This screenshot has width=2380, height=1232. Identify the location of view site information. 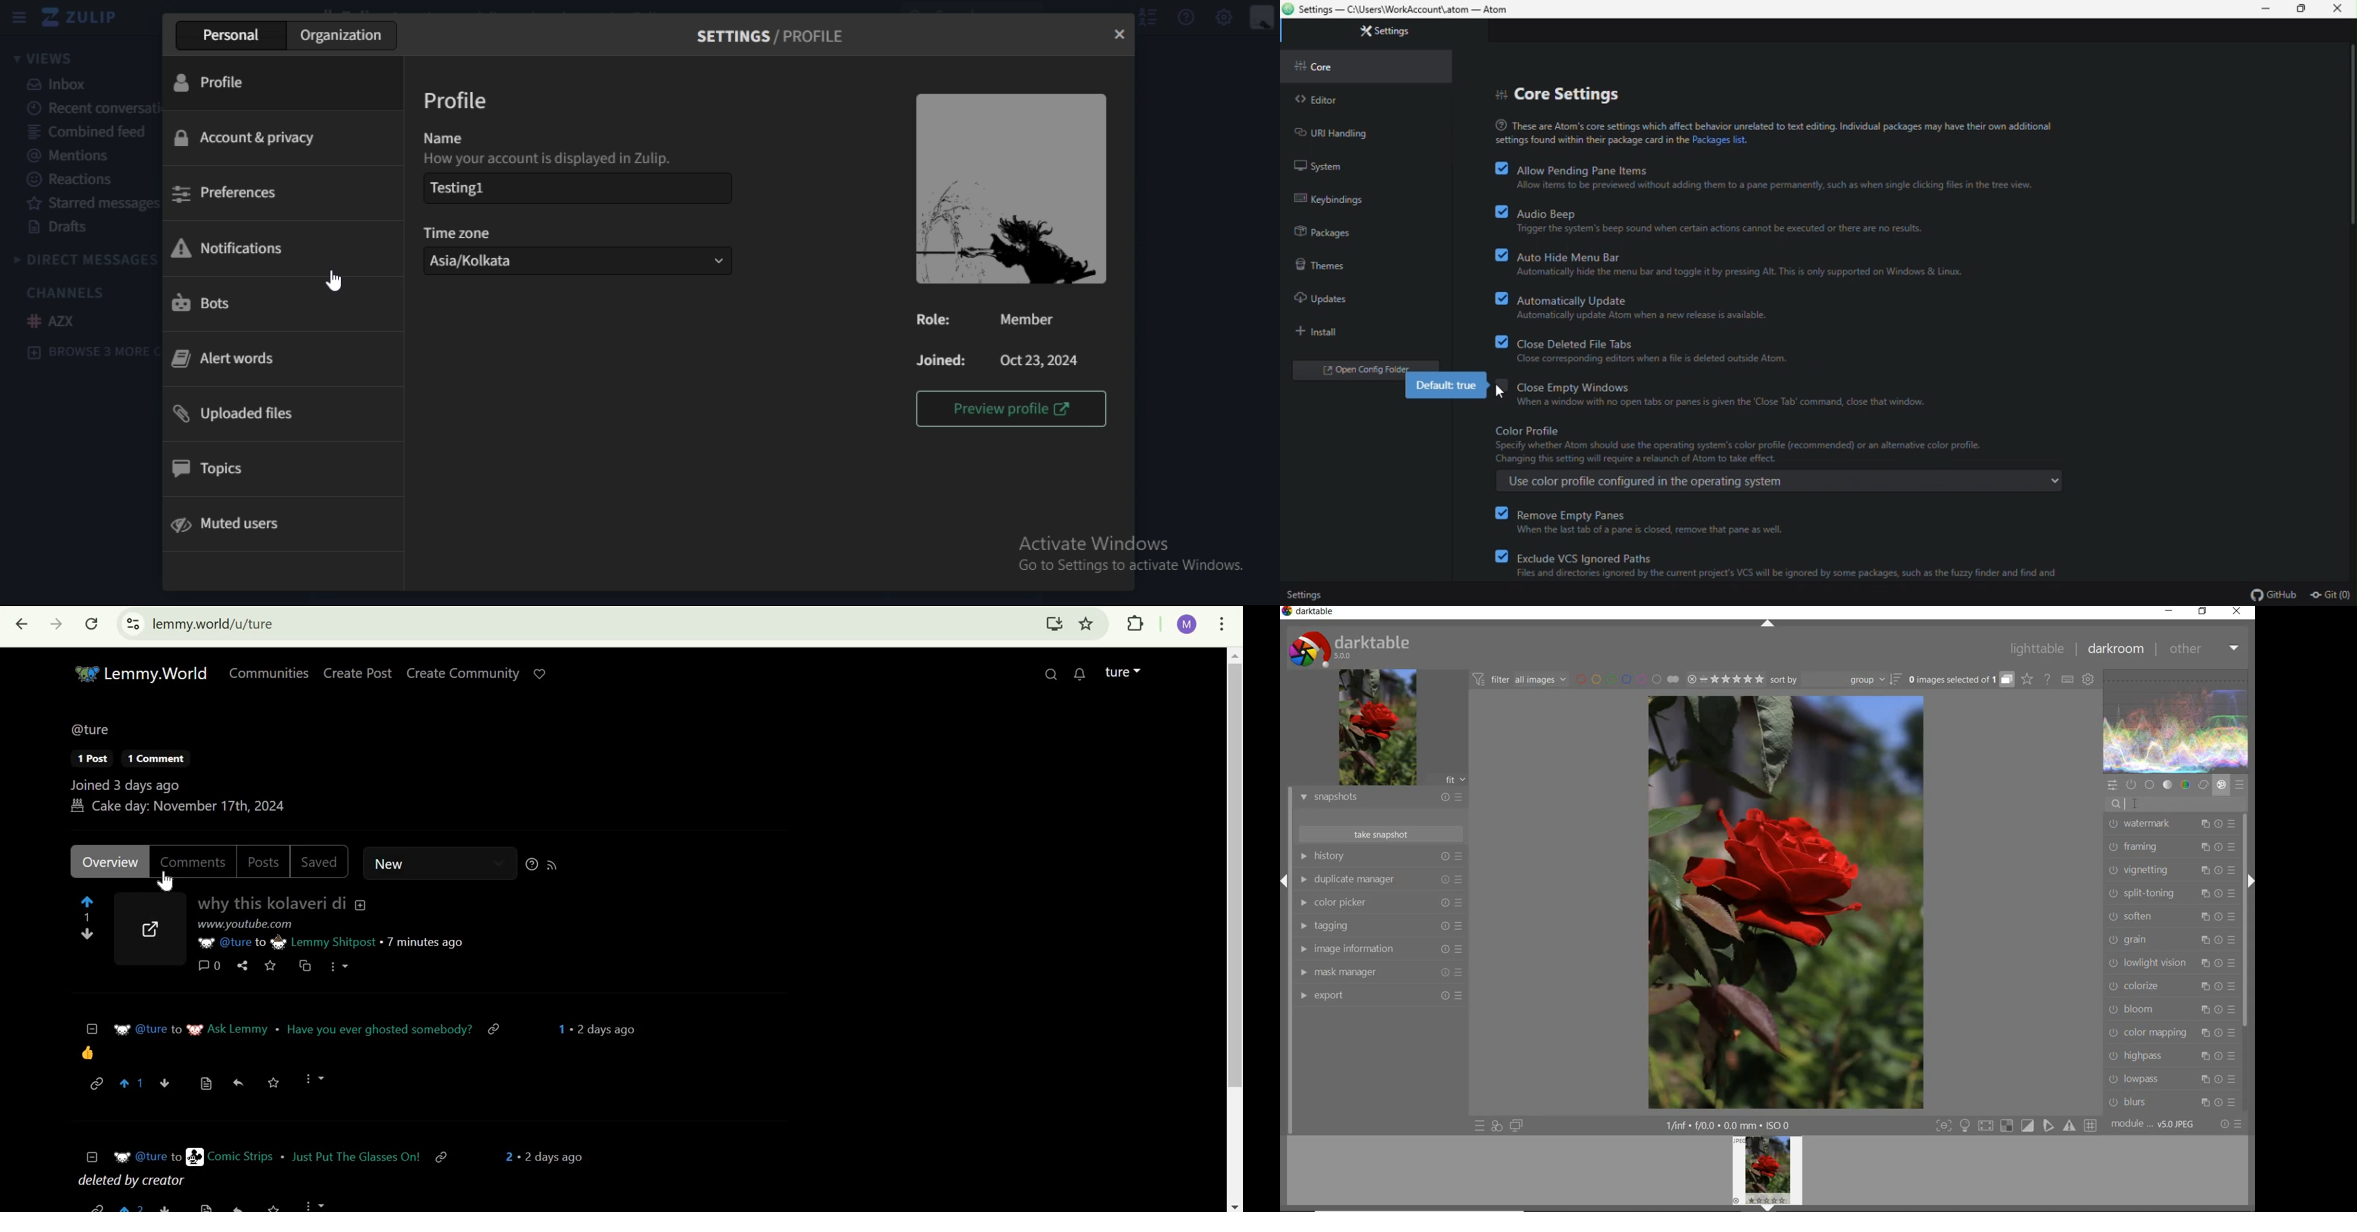
(133, 623).